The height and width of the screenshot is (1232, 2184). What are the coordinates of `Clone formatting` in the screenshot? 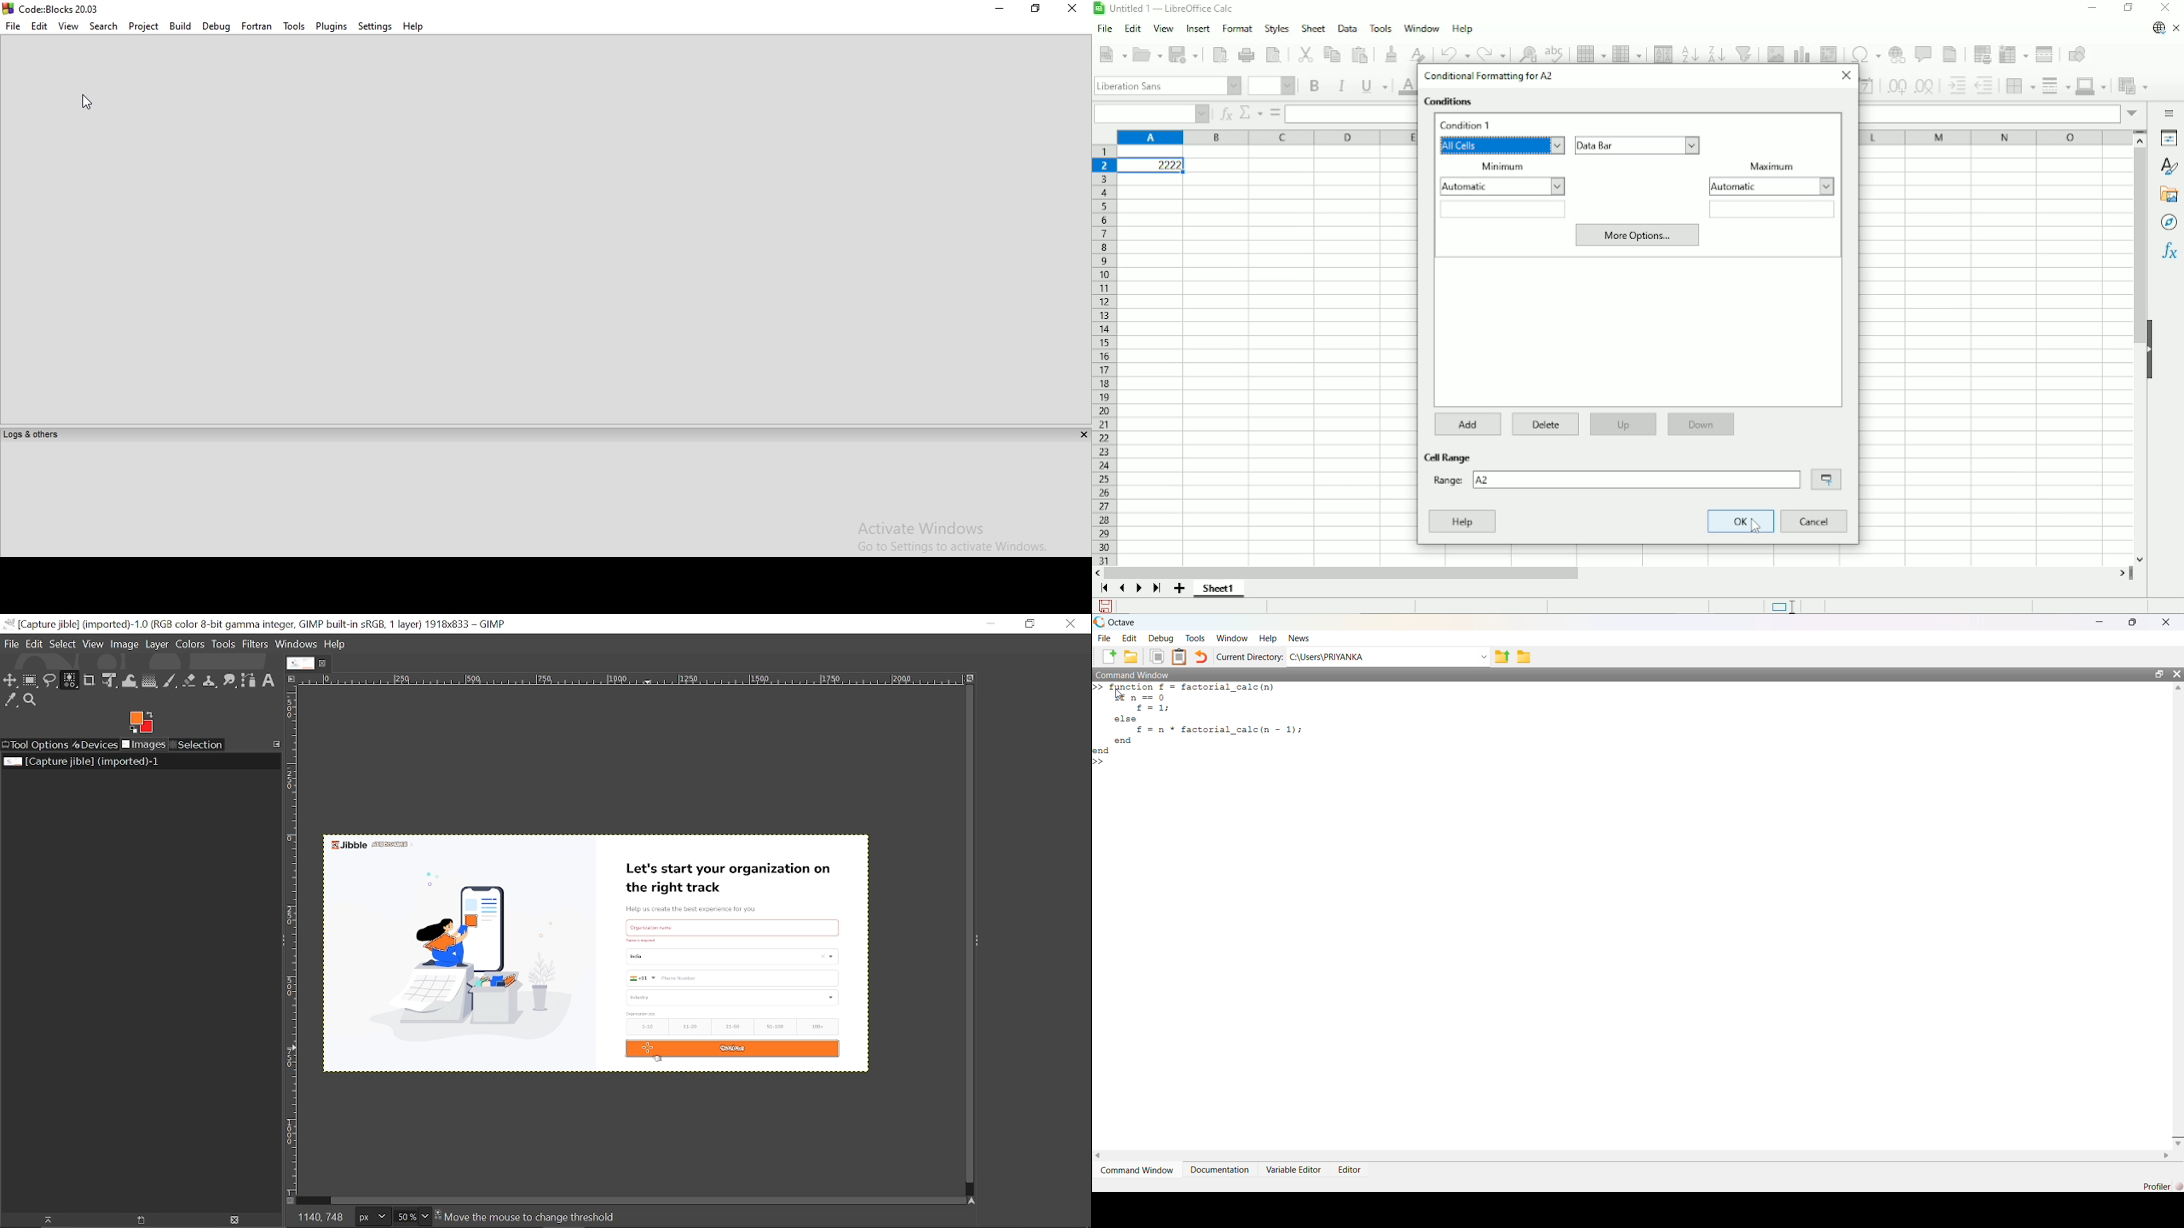 It's located at (1391, 53).